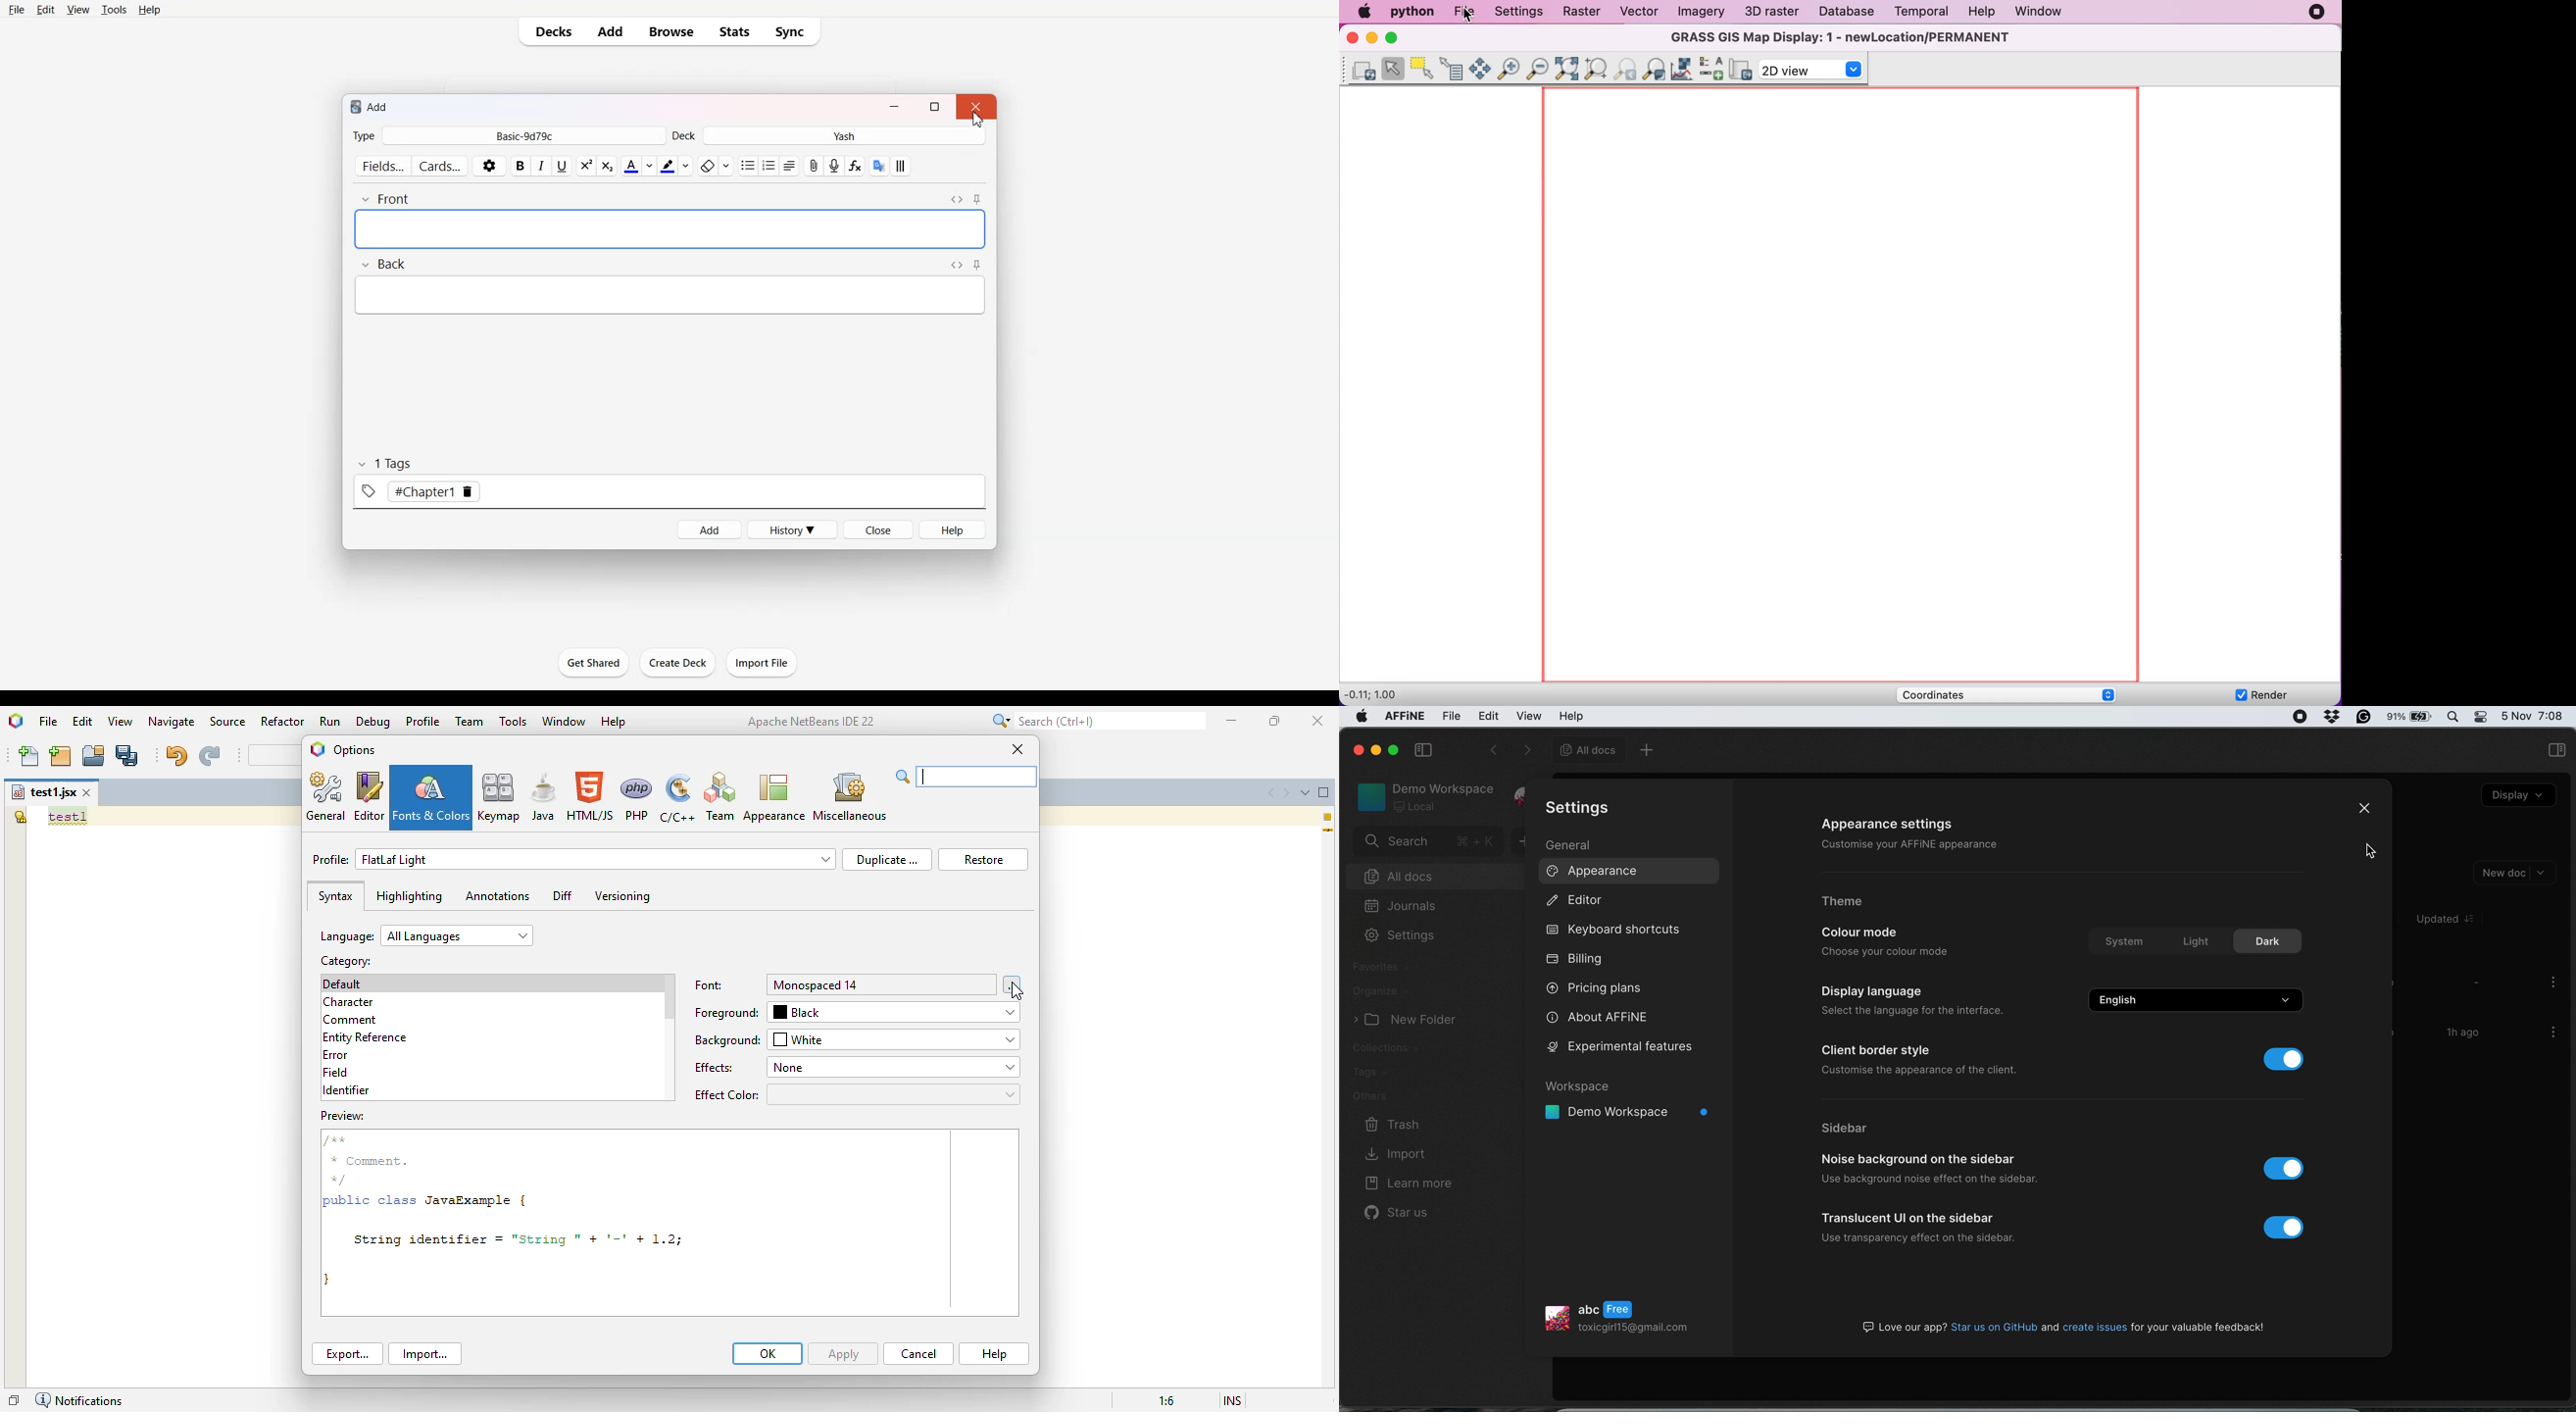 Image resolution: width=2576 pixels, height=1428 pixels. I want to click on Maximize, so click(935, 105).